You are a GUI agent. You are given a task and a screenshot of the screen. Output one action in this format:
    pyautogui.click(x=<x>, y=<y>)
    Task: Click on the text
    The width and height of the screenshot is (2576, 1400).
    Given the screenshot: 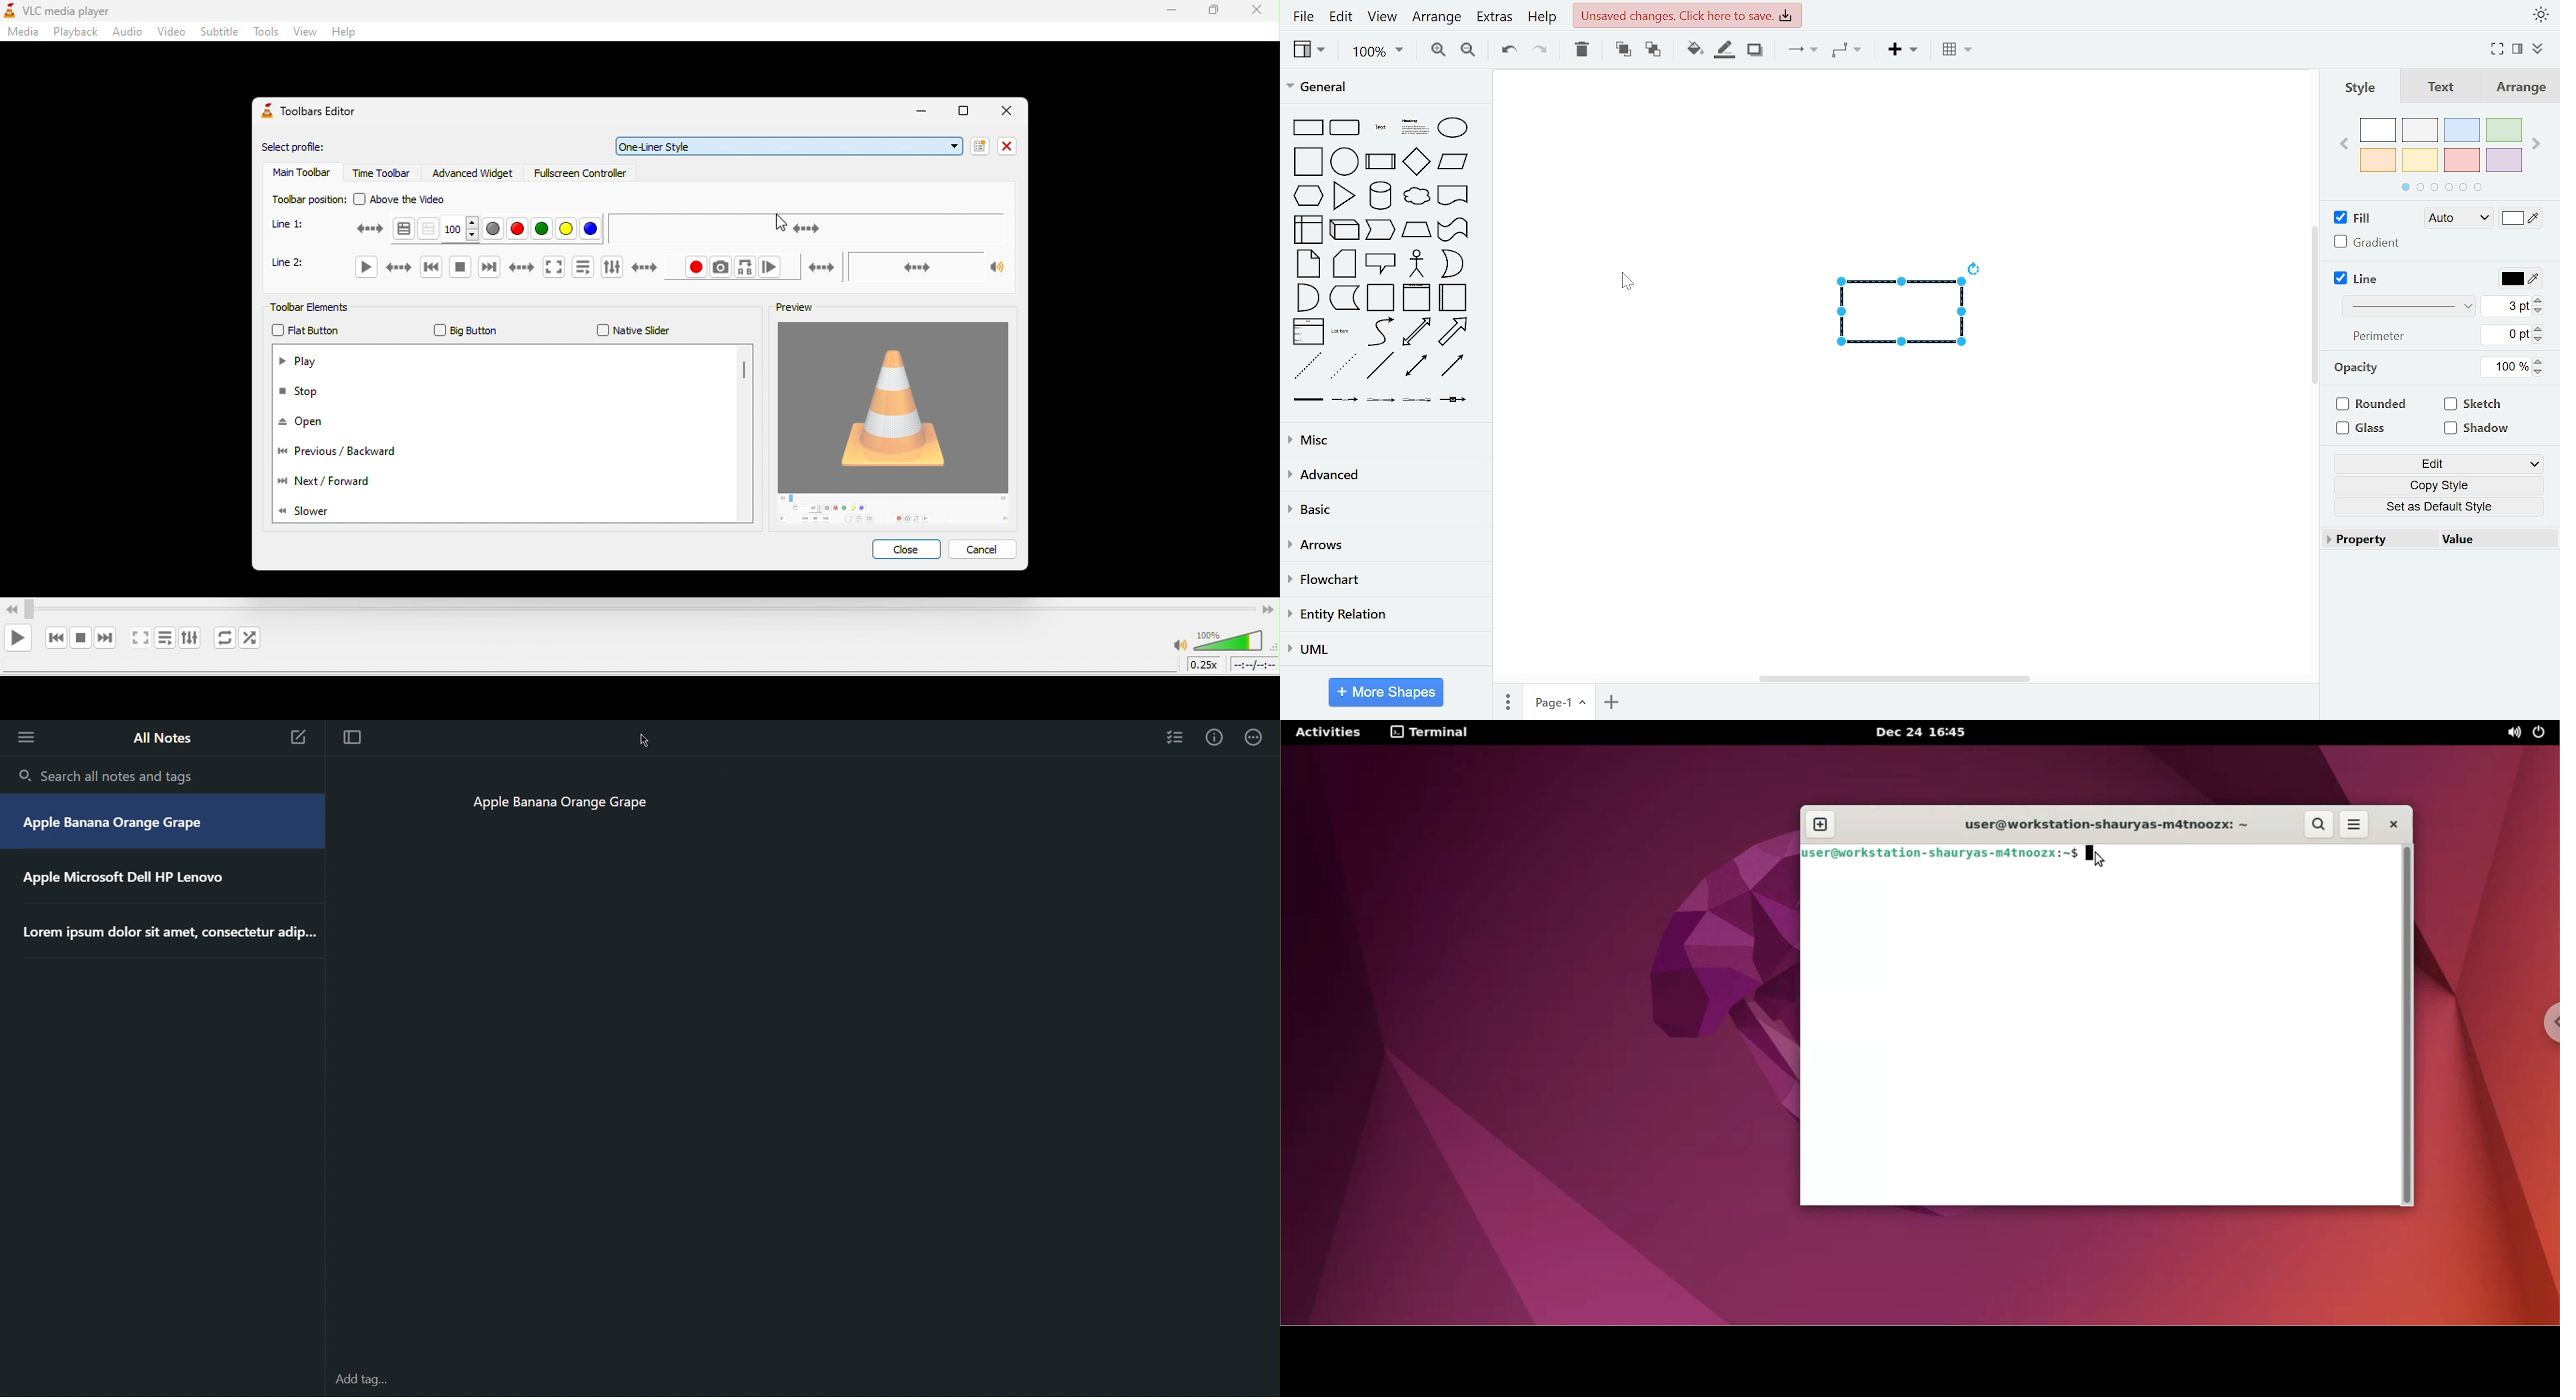 What is the action you would take?
    pyautogui.click(x=2380, y=337)
    